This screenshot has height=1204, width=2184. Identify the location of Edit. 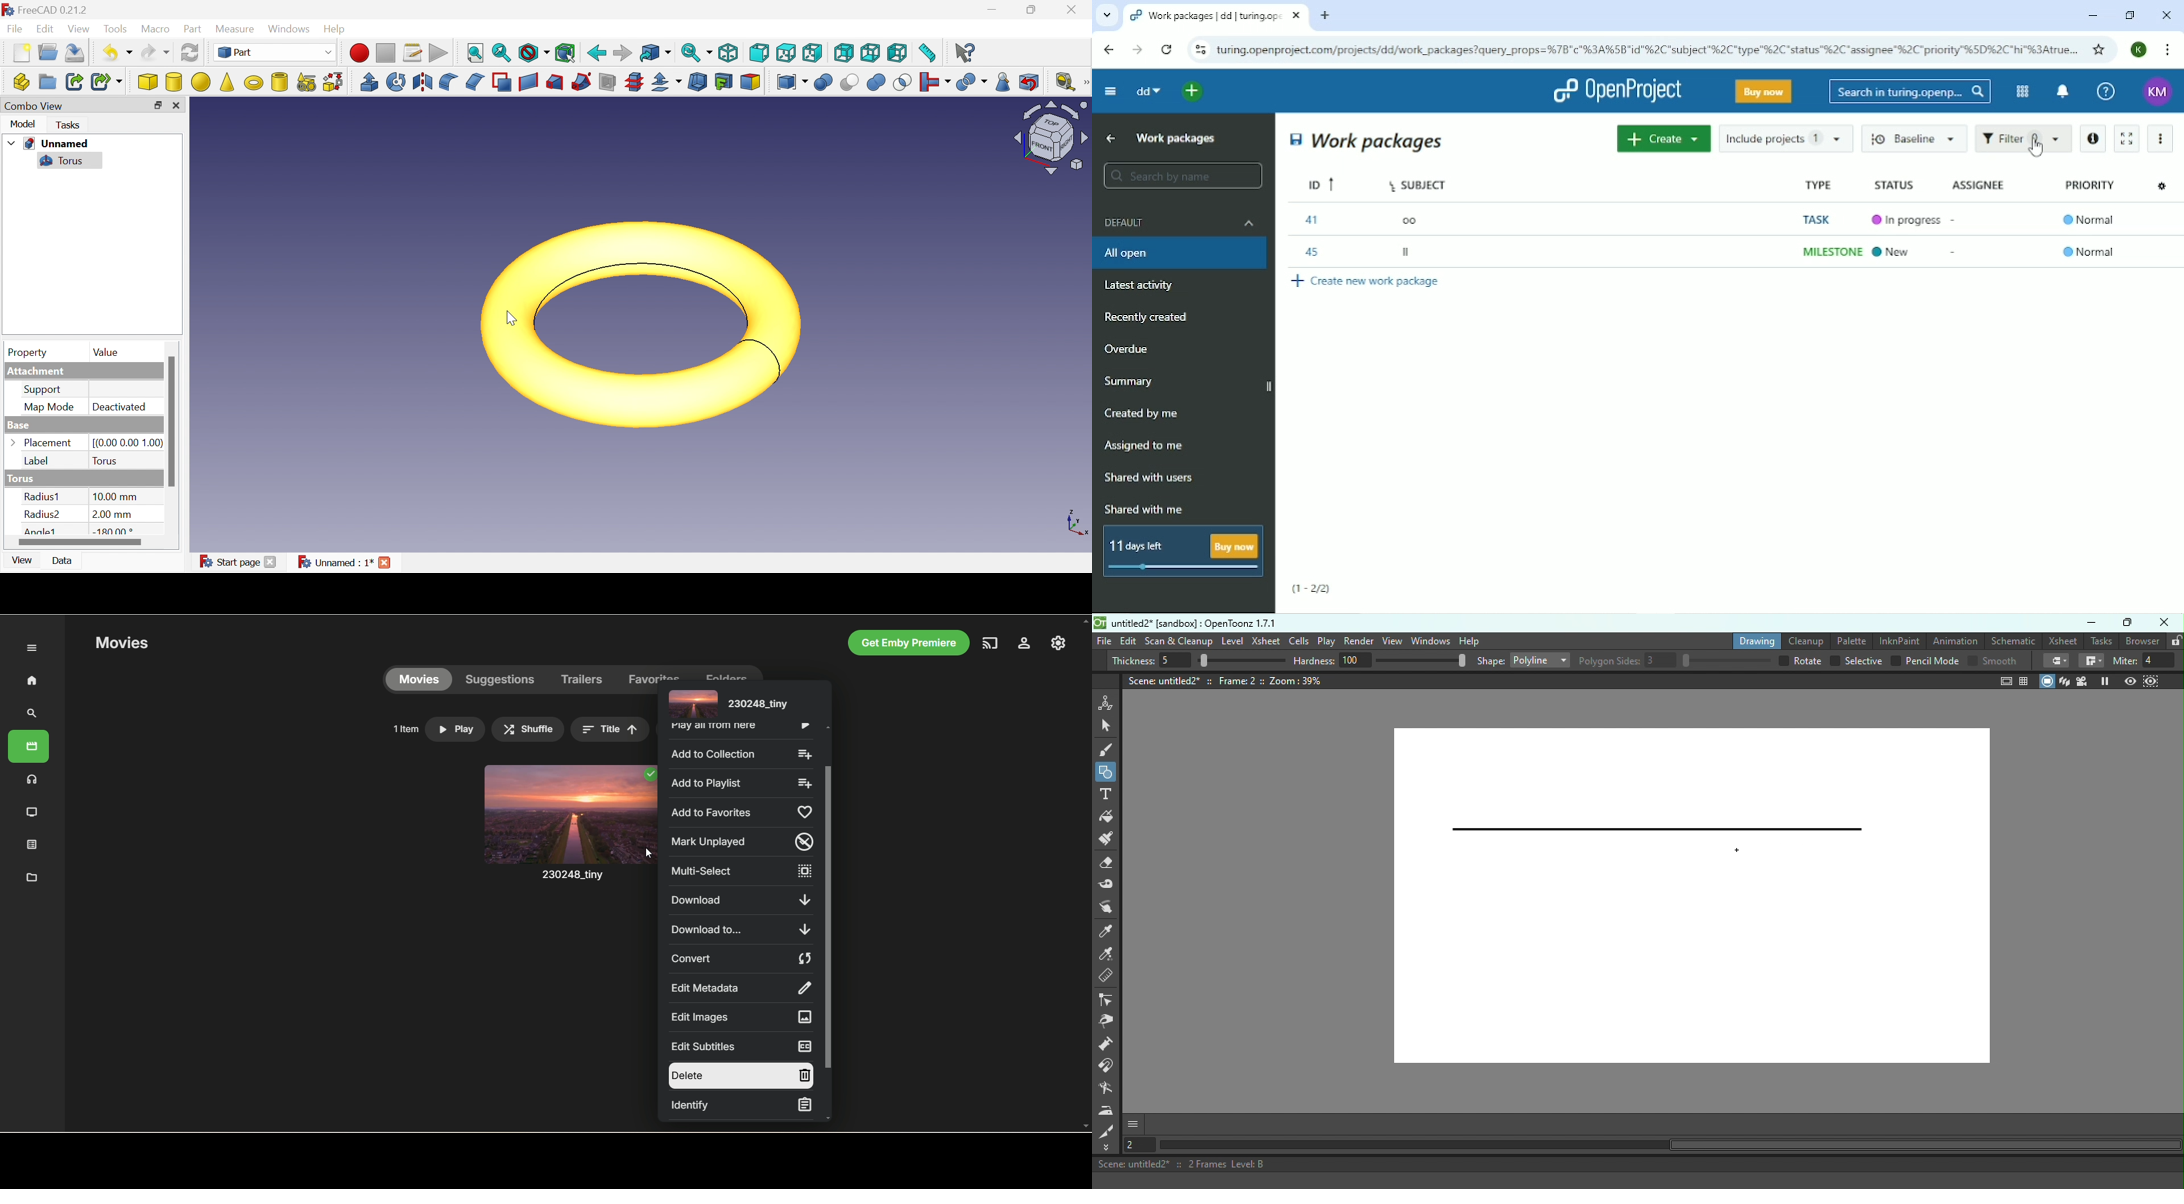
(1129, 642).